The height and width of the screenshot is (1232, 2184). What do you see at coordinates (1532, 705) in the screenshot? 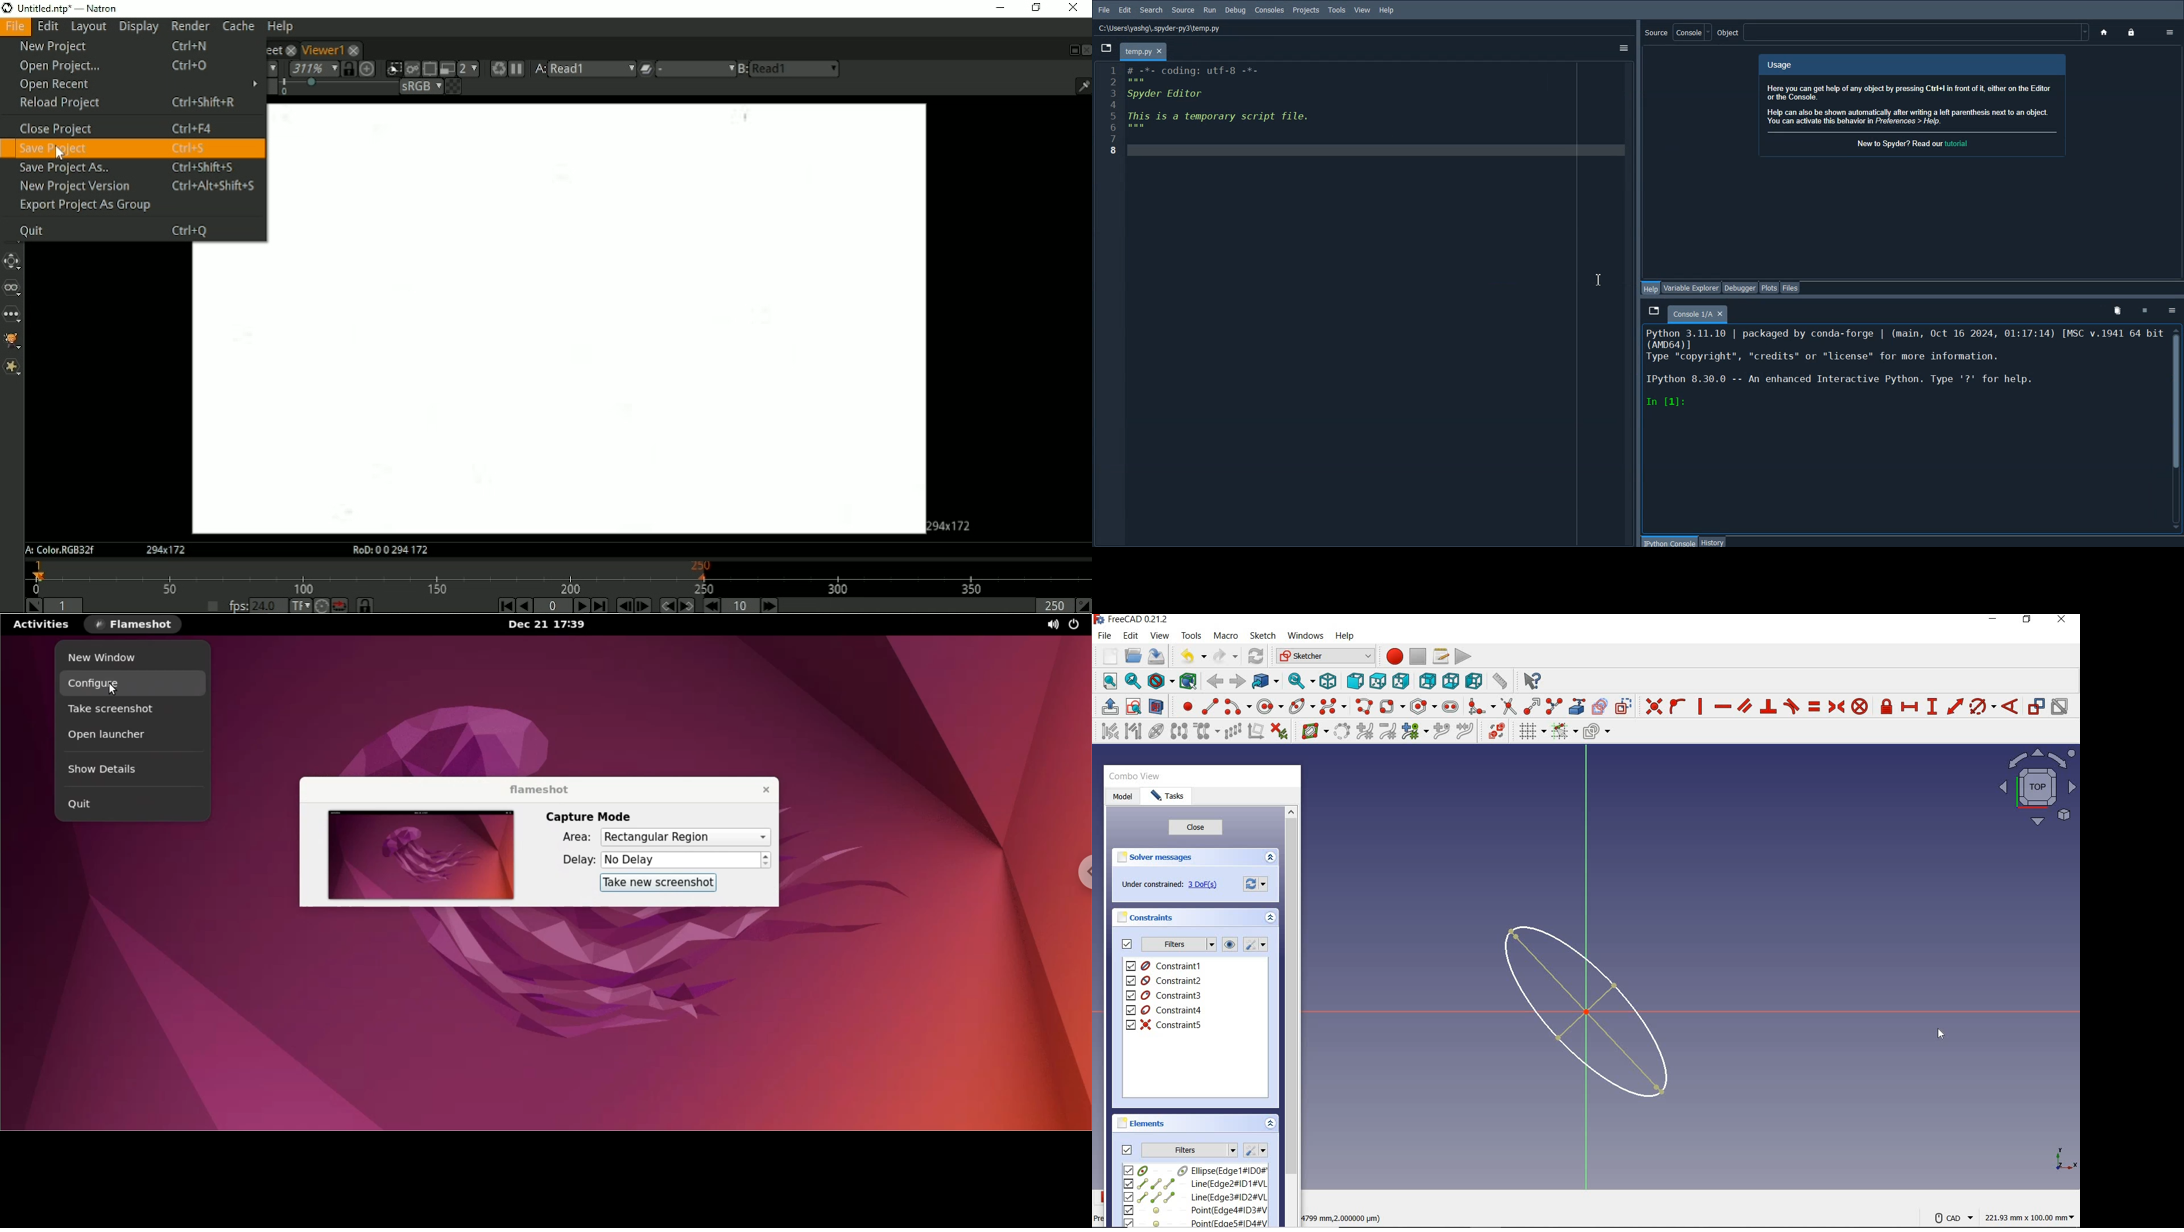
I see `extend edge` at bounding box center [1532, 705].